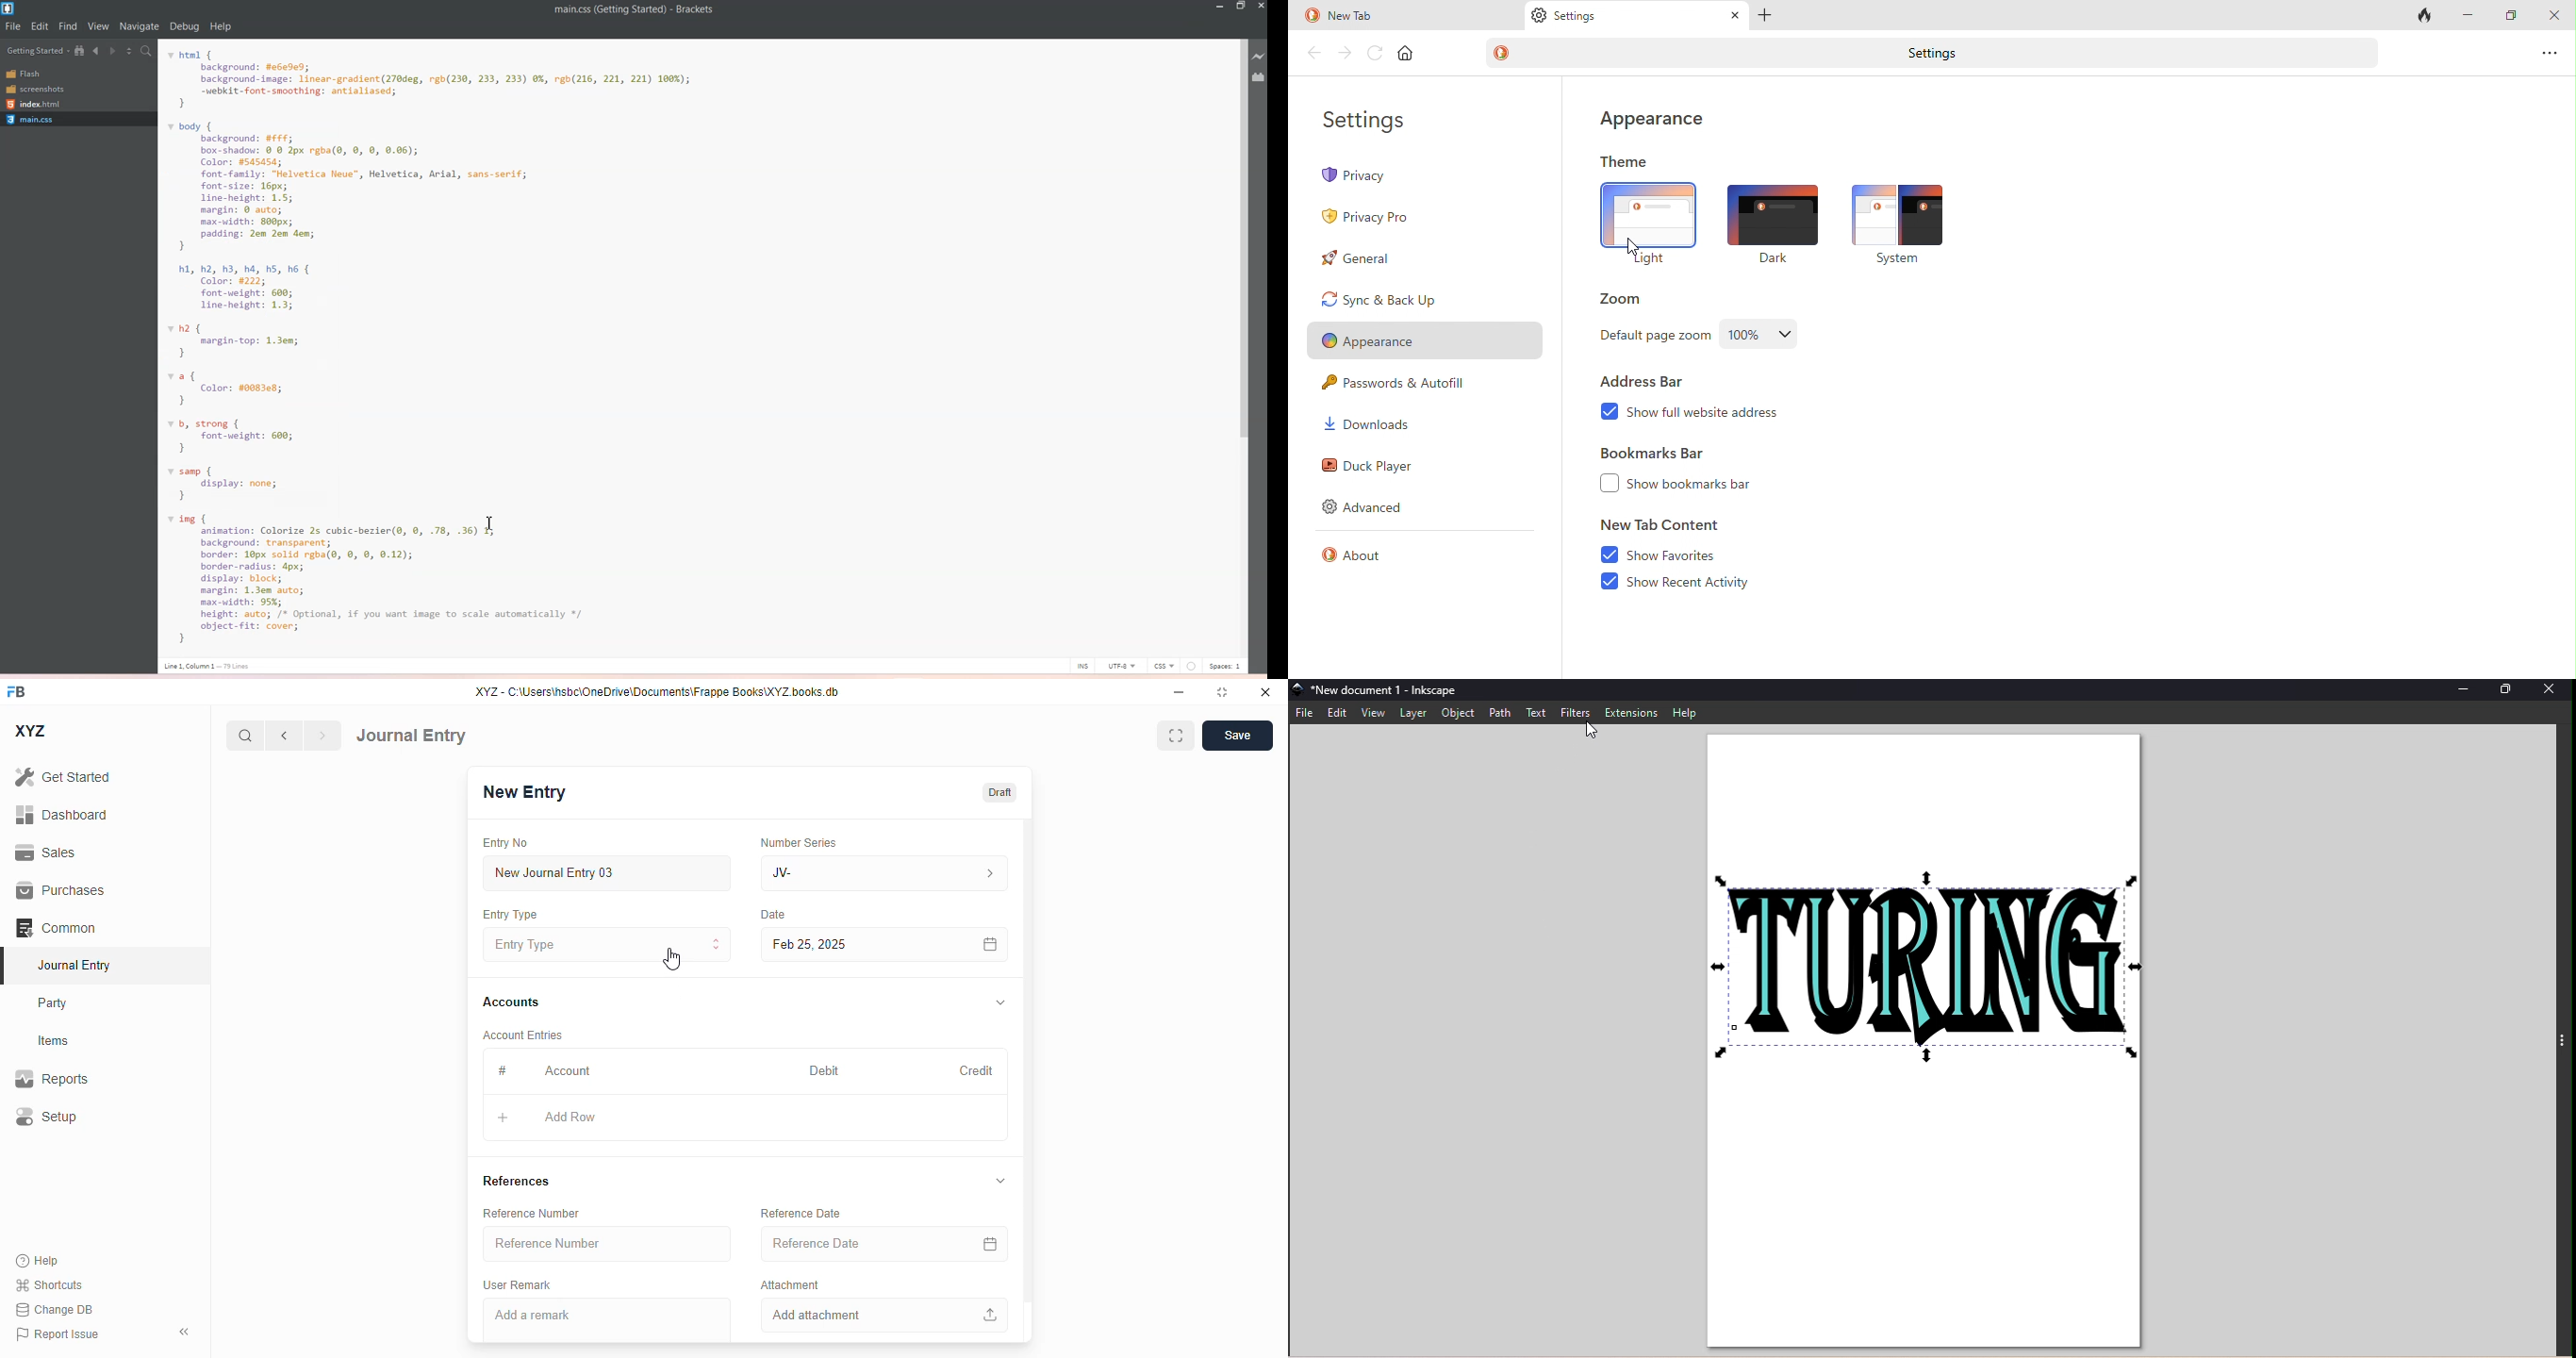  I want to click on next, so click(323, 736).